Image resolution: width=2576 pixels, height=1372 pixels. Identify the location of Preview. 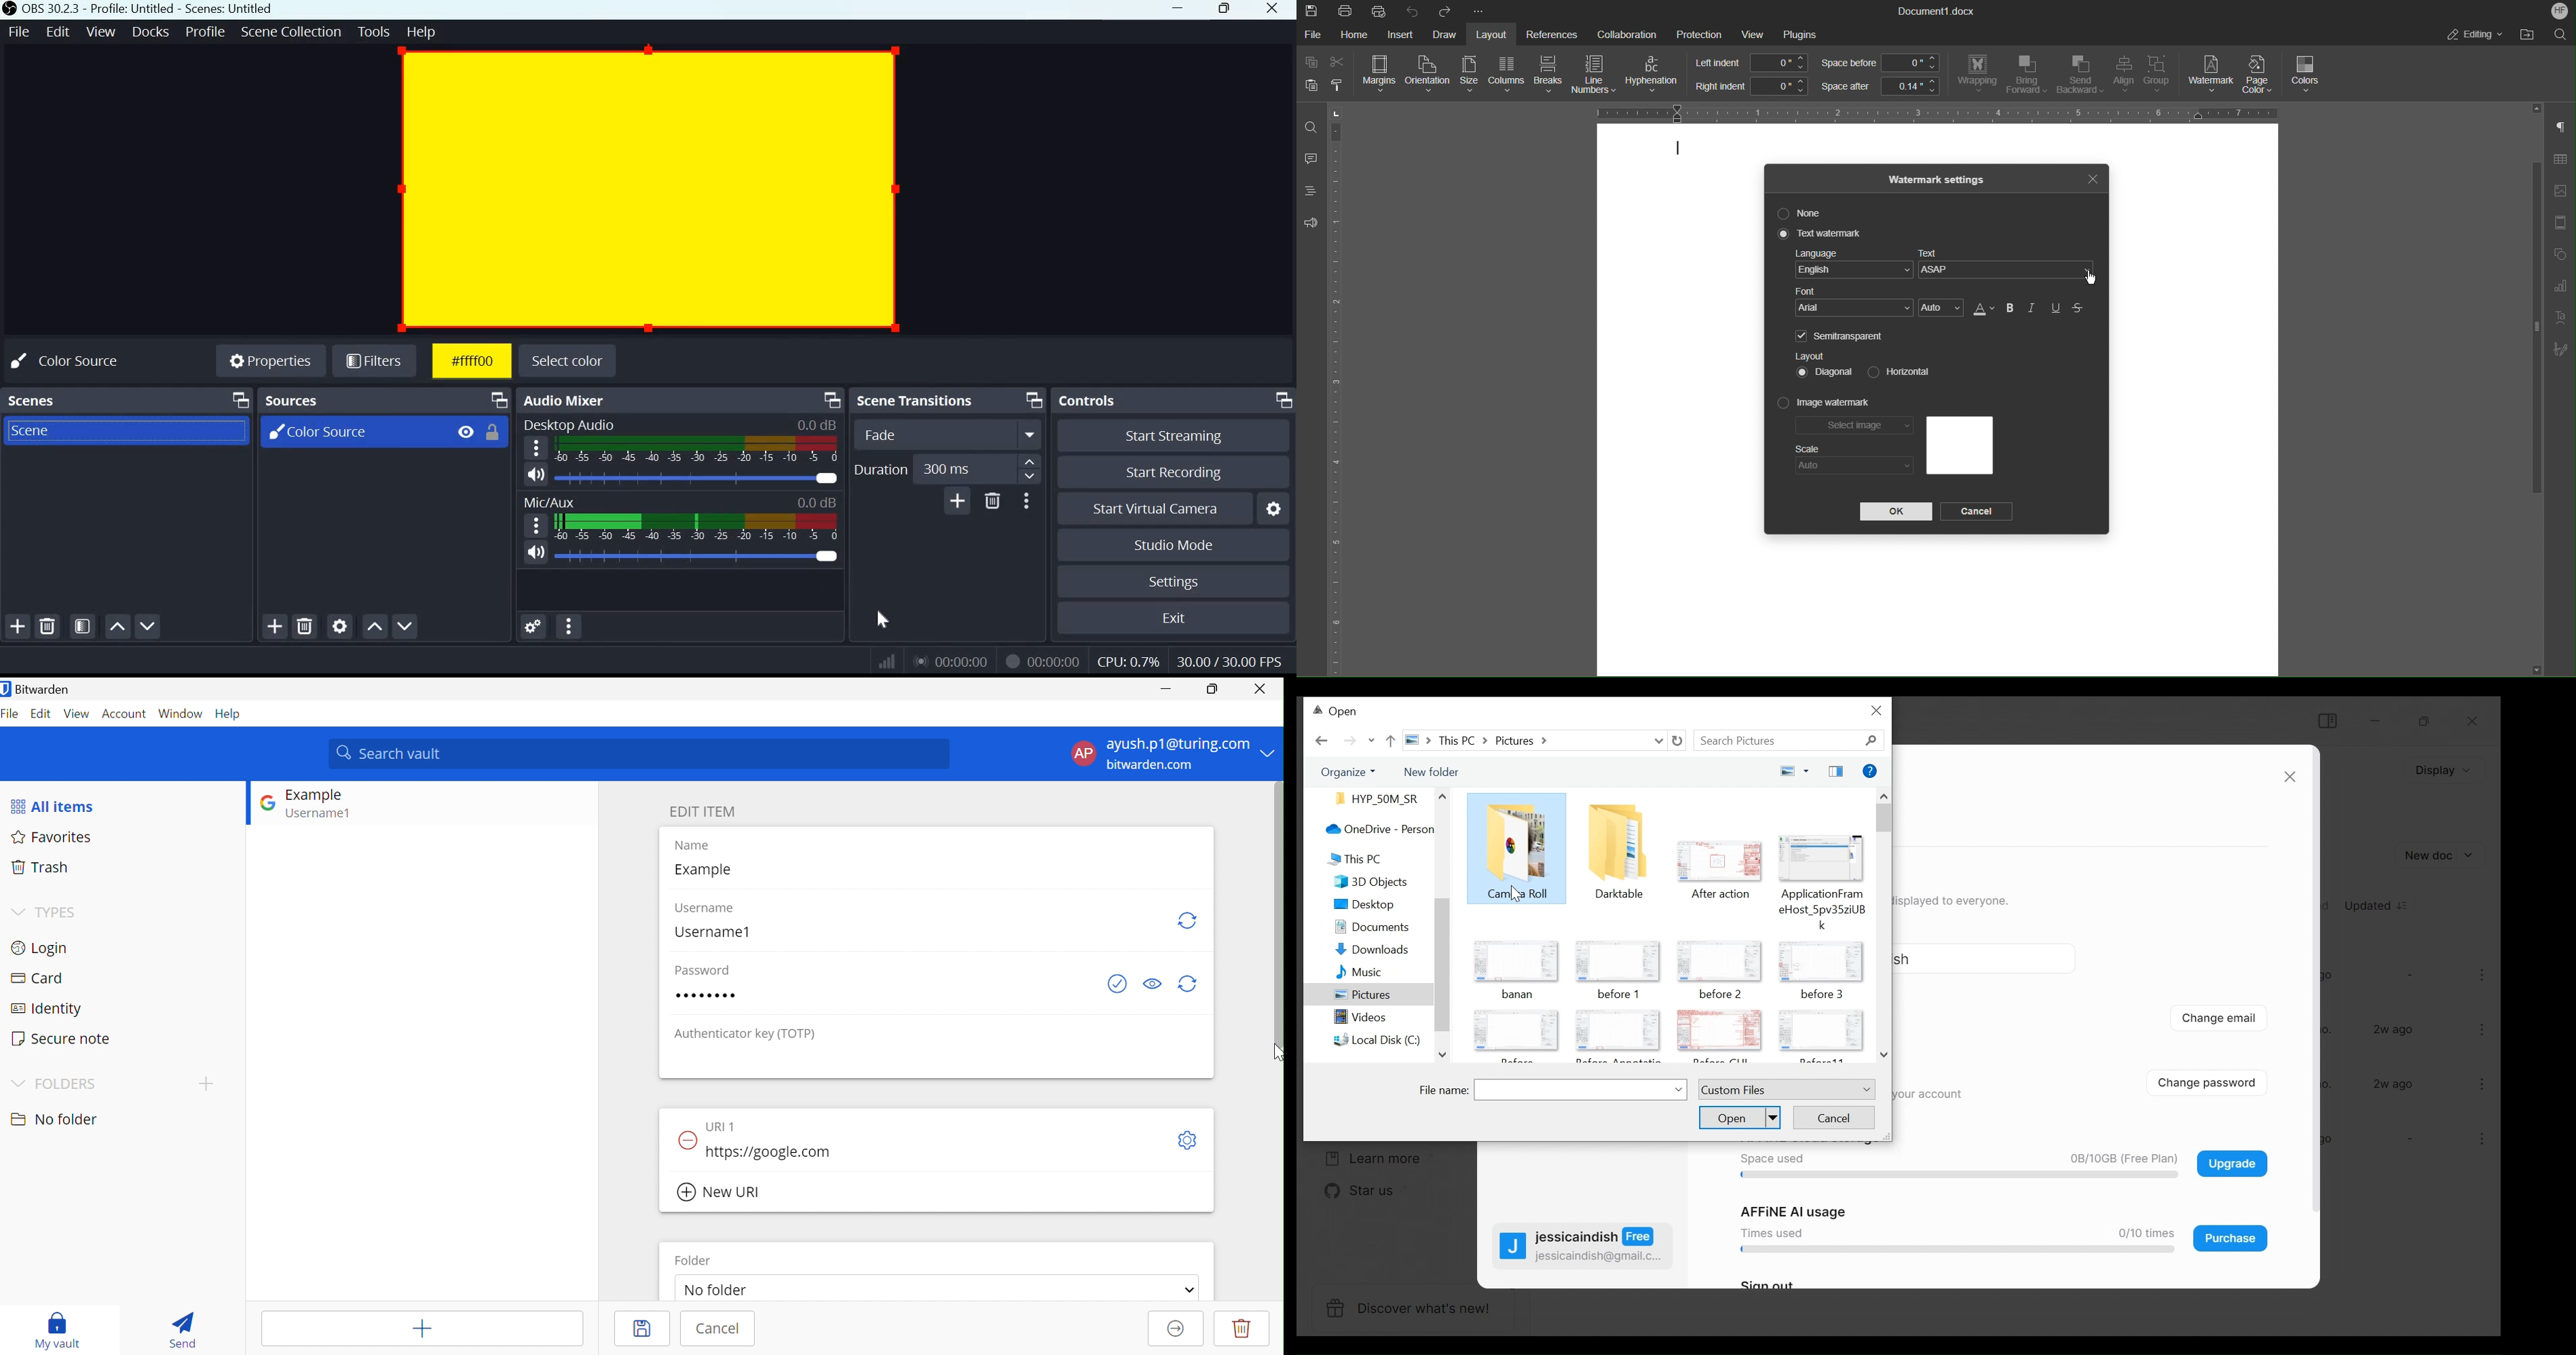
(1959, 446).